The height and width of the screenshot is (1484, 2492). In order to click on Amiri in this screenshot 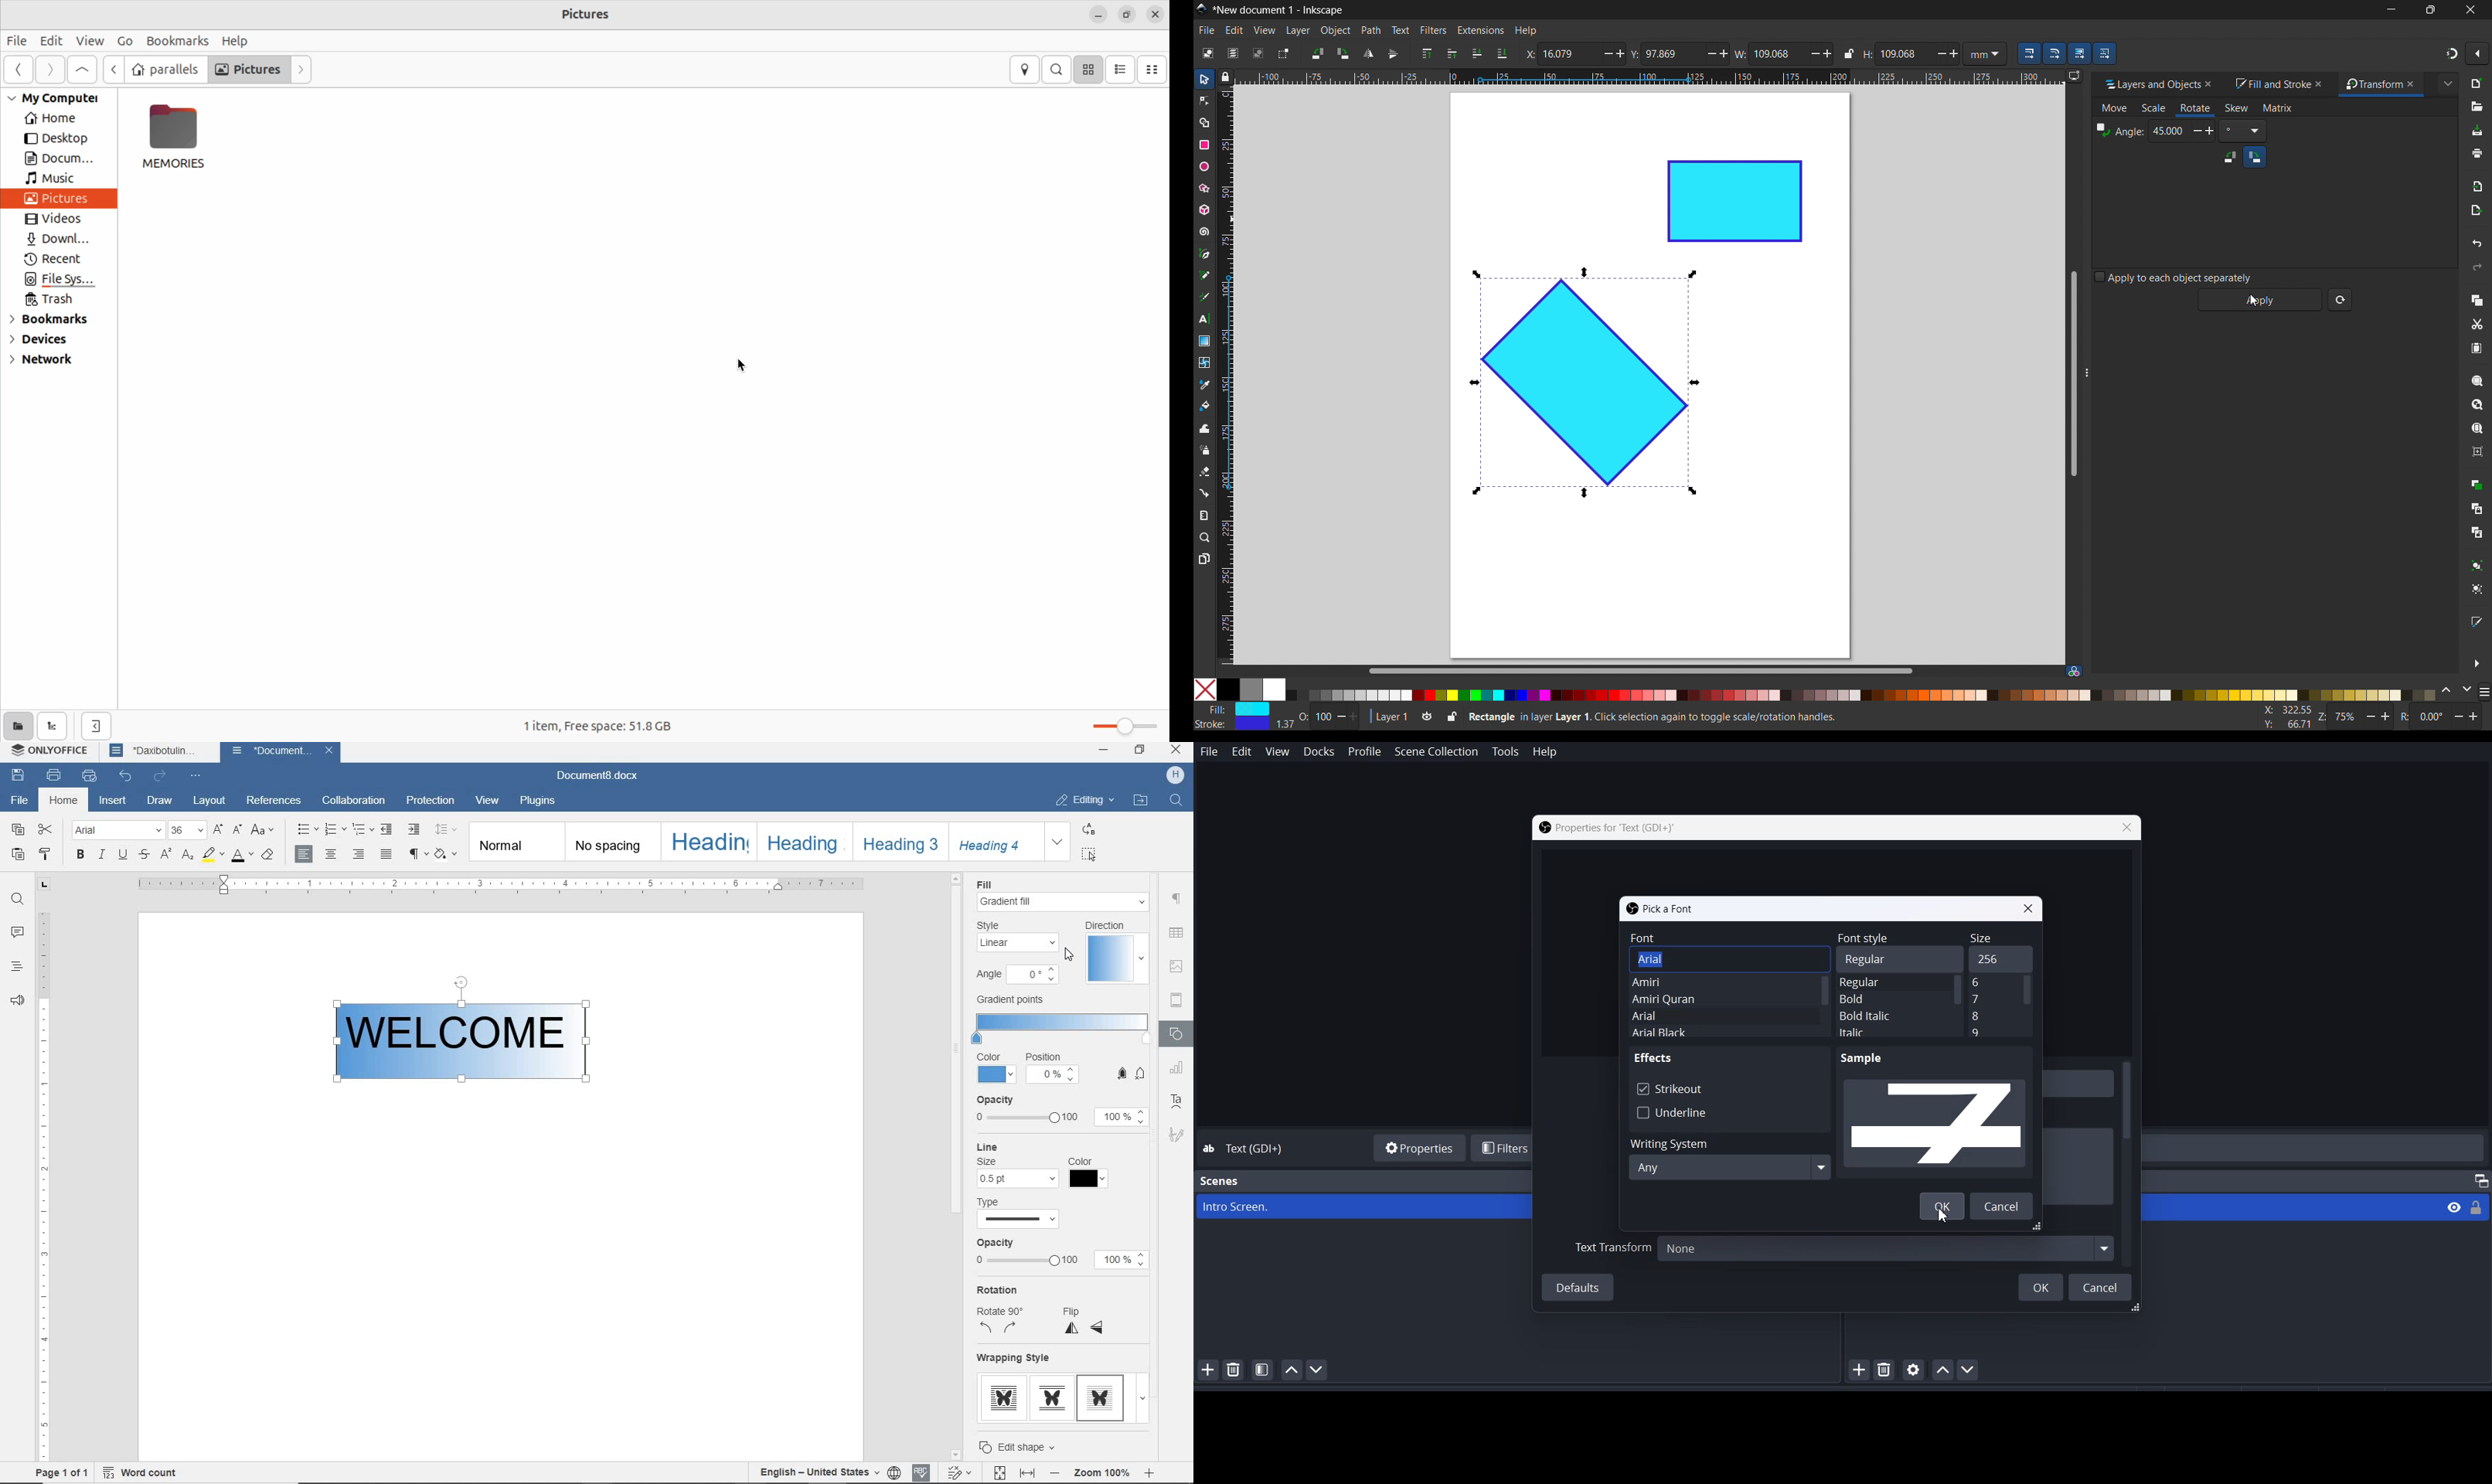, I will do `click(1694, 981)`.